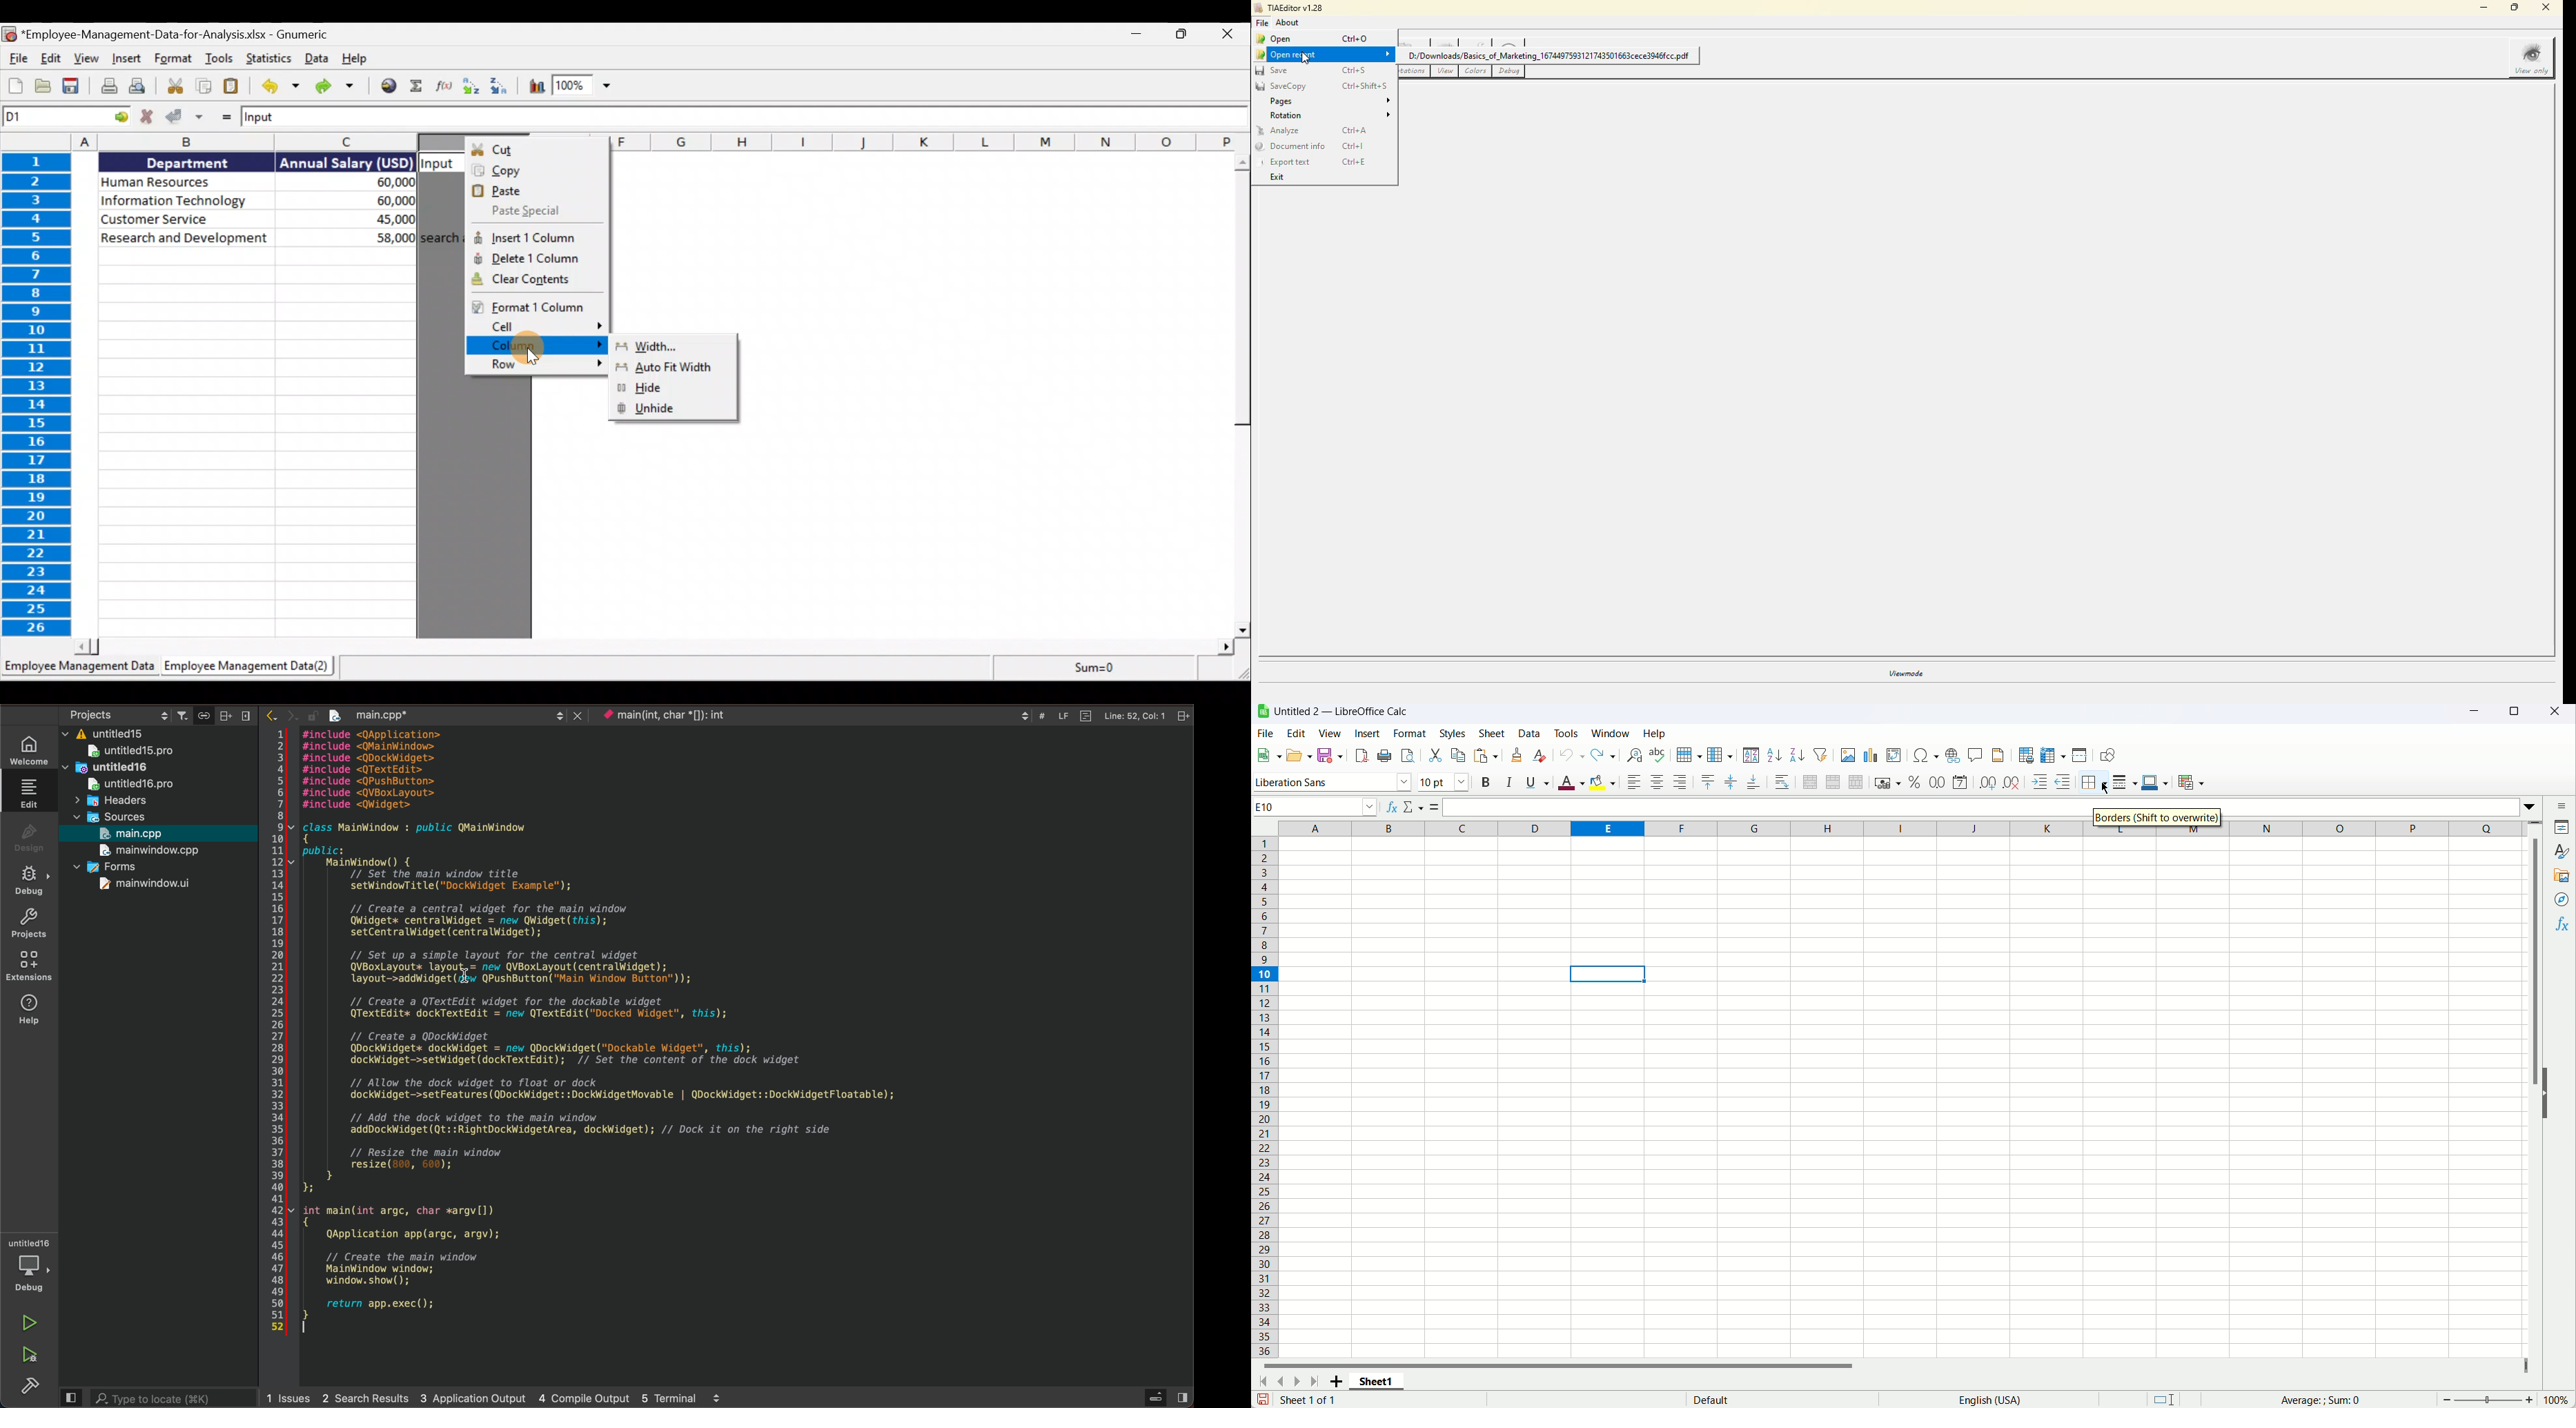 This screenshot has height=1428, width=2576. Describe the element at coordinates (1393, 805) in the screenshot. I see `fx` at that location.